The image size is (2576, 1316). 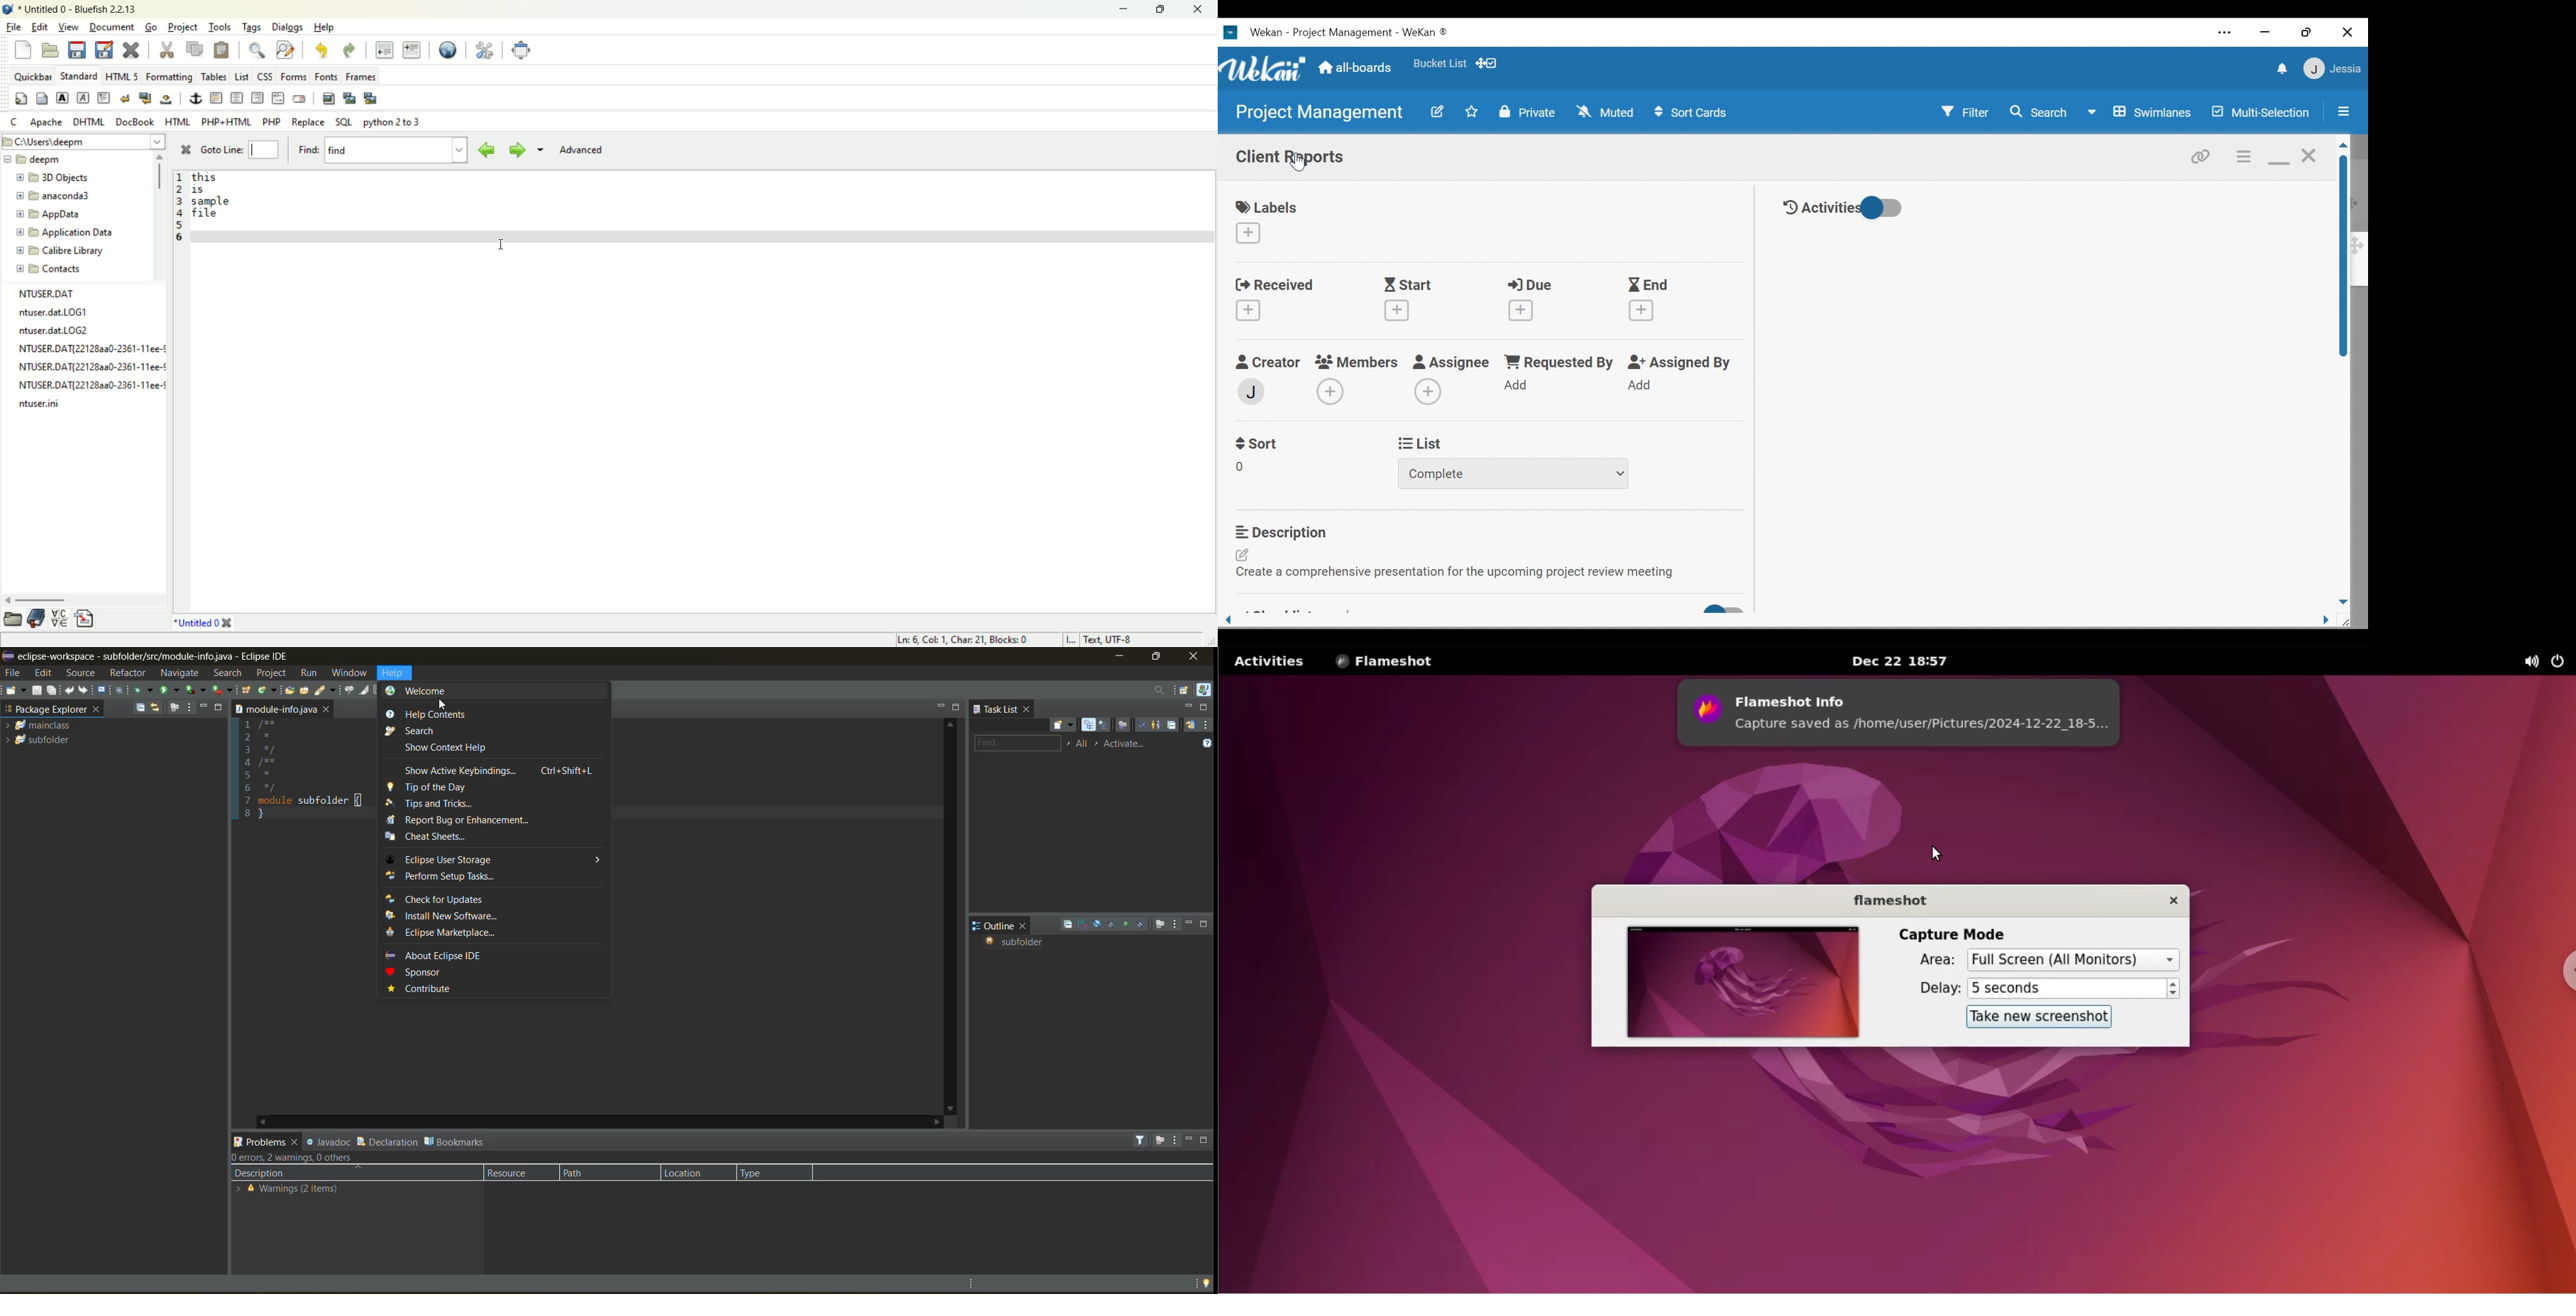 What do you see at coordinates (239, 149) in the screenshot?
I see `goto line` at bounding box center [239, 149].